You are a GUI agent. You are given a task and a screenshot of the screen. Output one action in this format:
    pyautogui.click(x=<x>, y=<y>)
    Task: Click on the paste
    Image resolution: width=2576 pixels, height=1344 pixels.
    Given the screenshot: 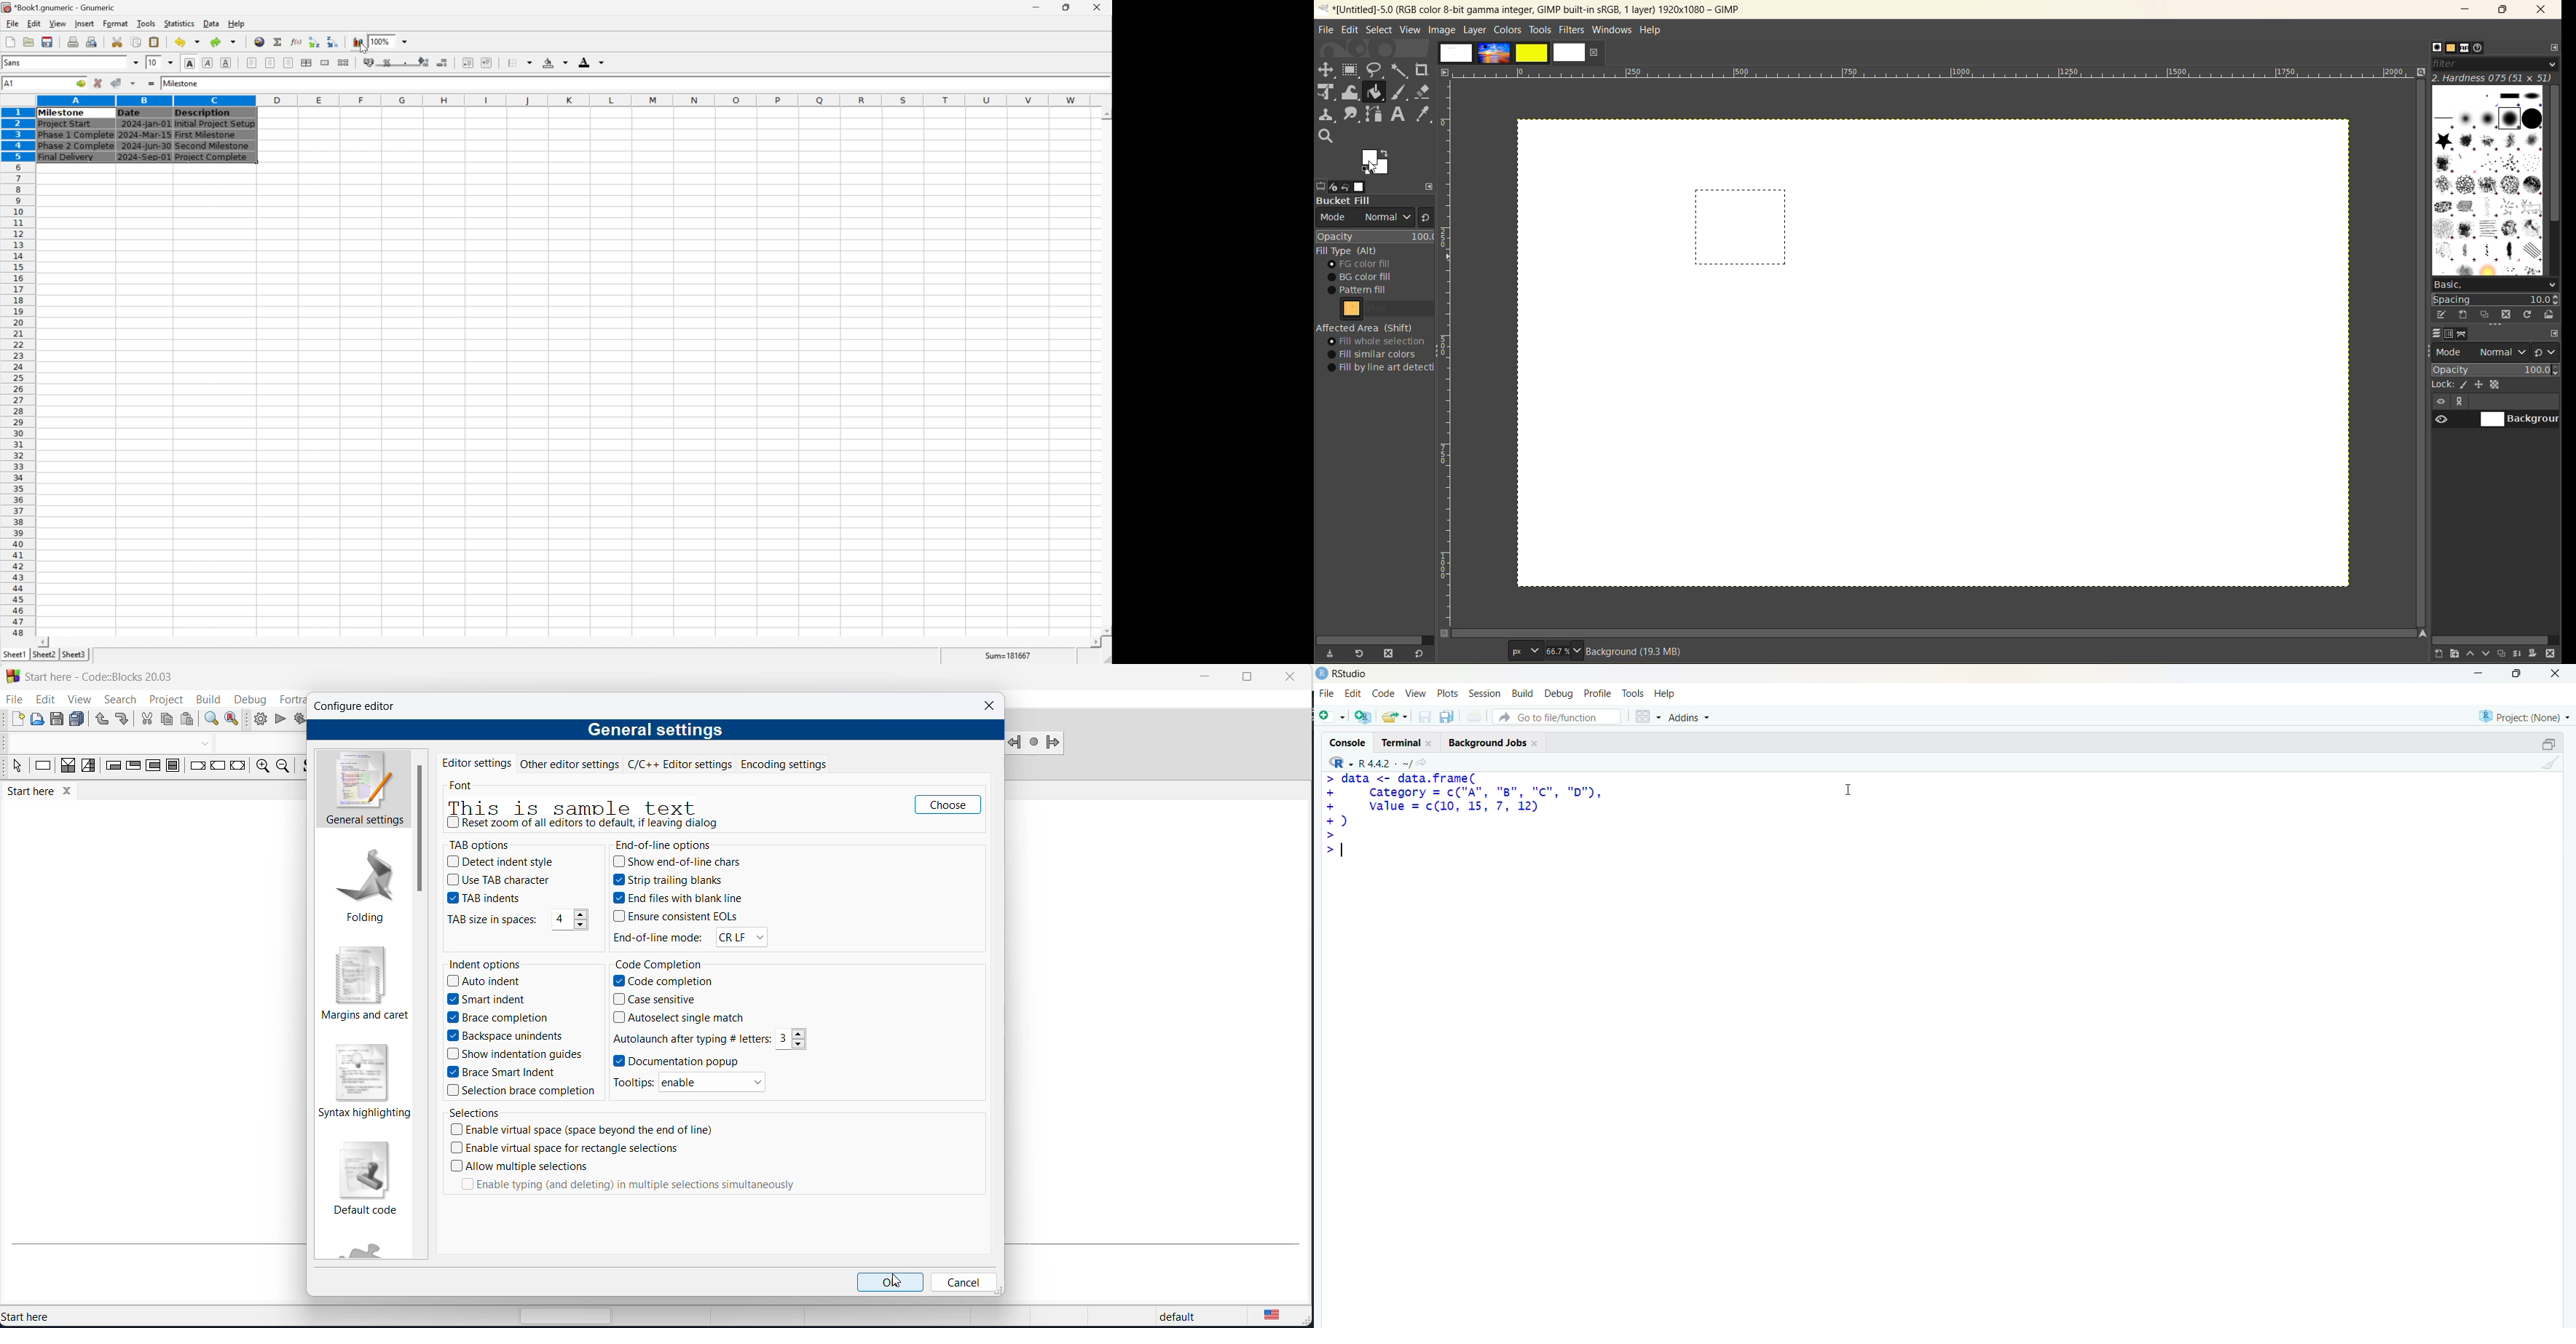 What is the action you would take?
    pyautogui.click(x=188, y=720)
    